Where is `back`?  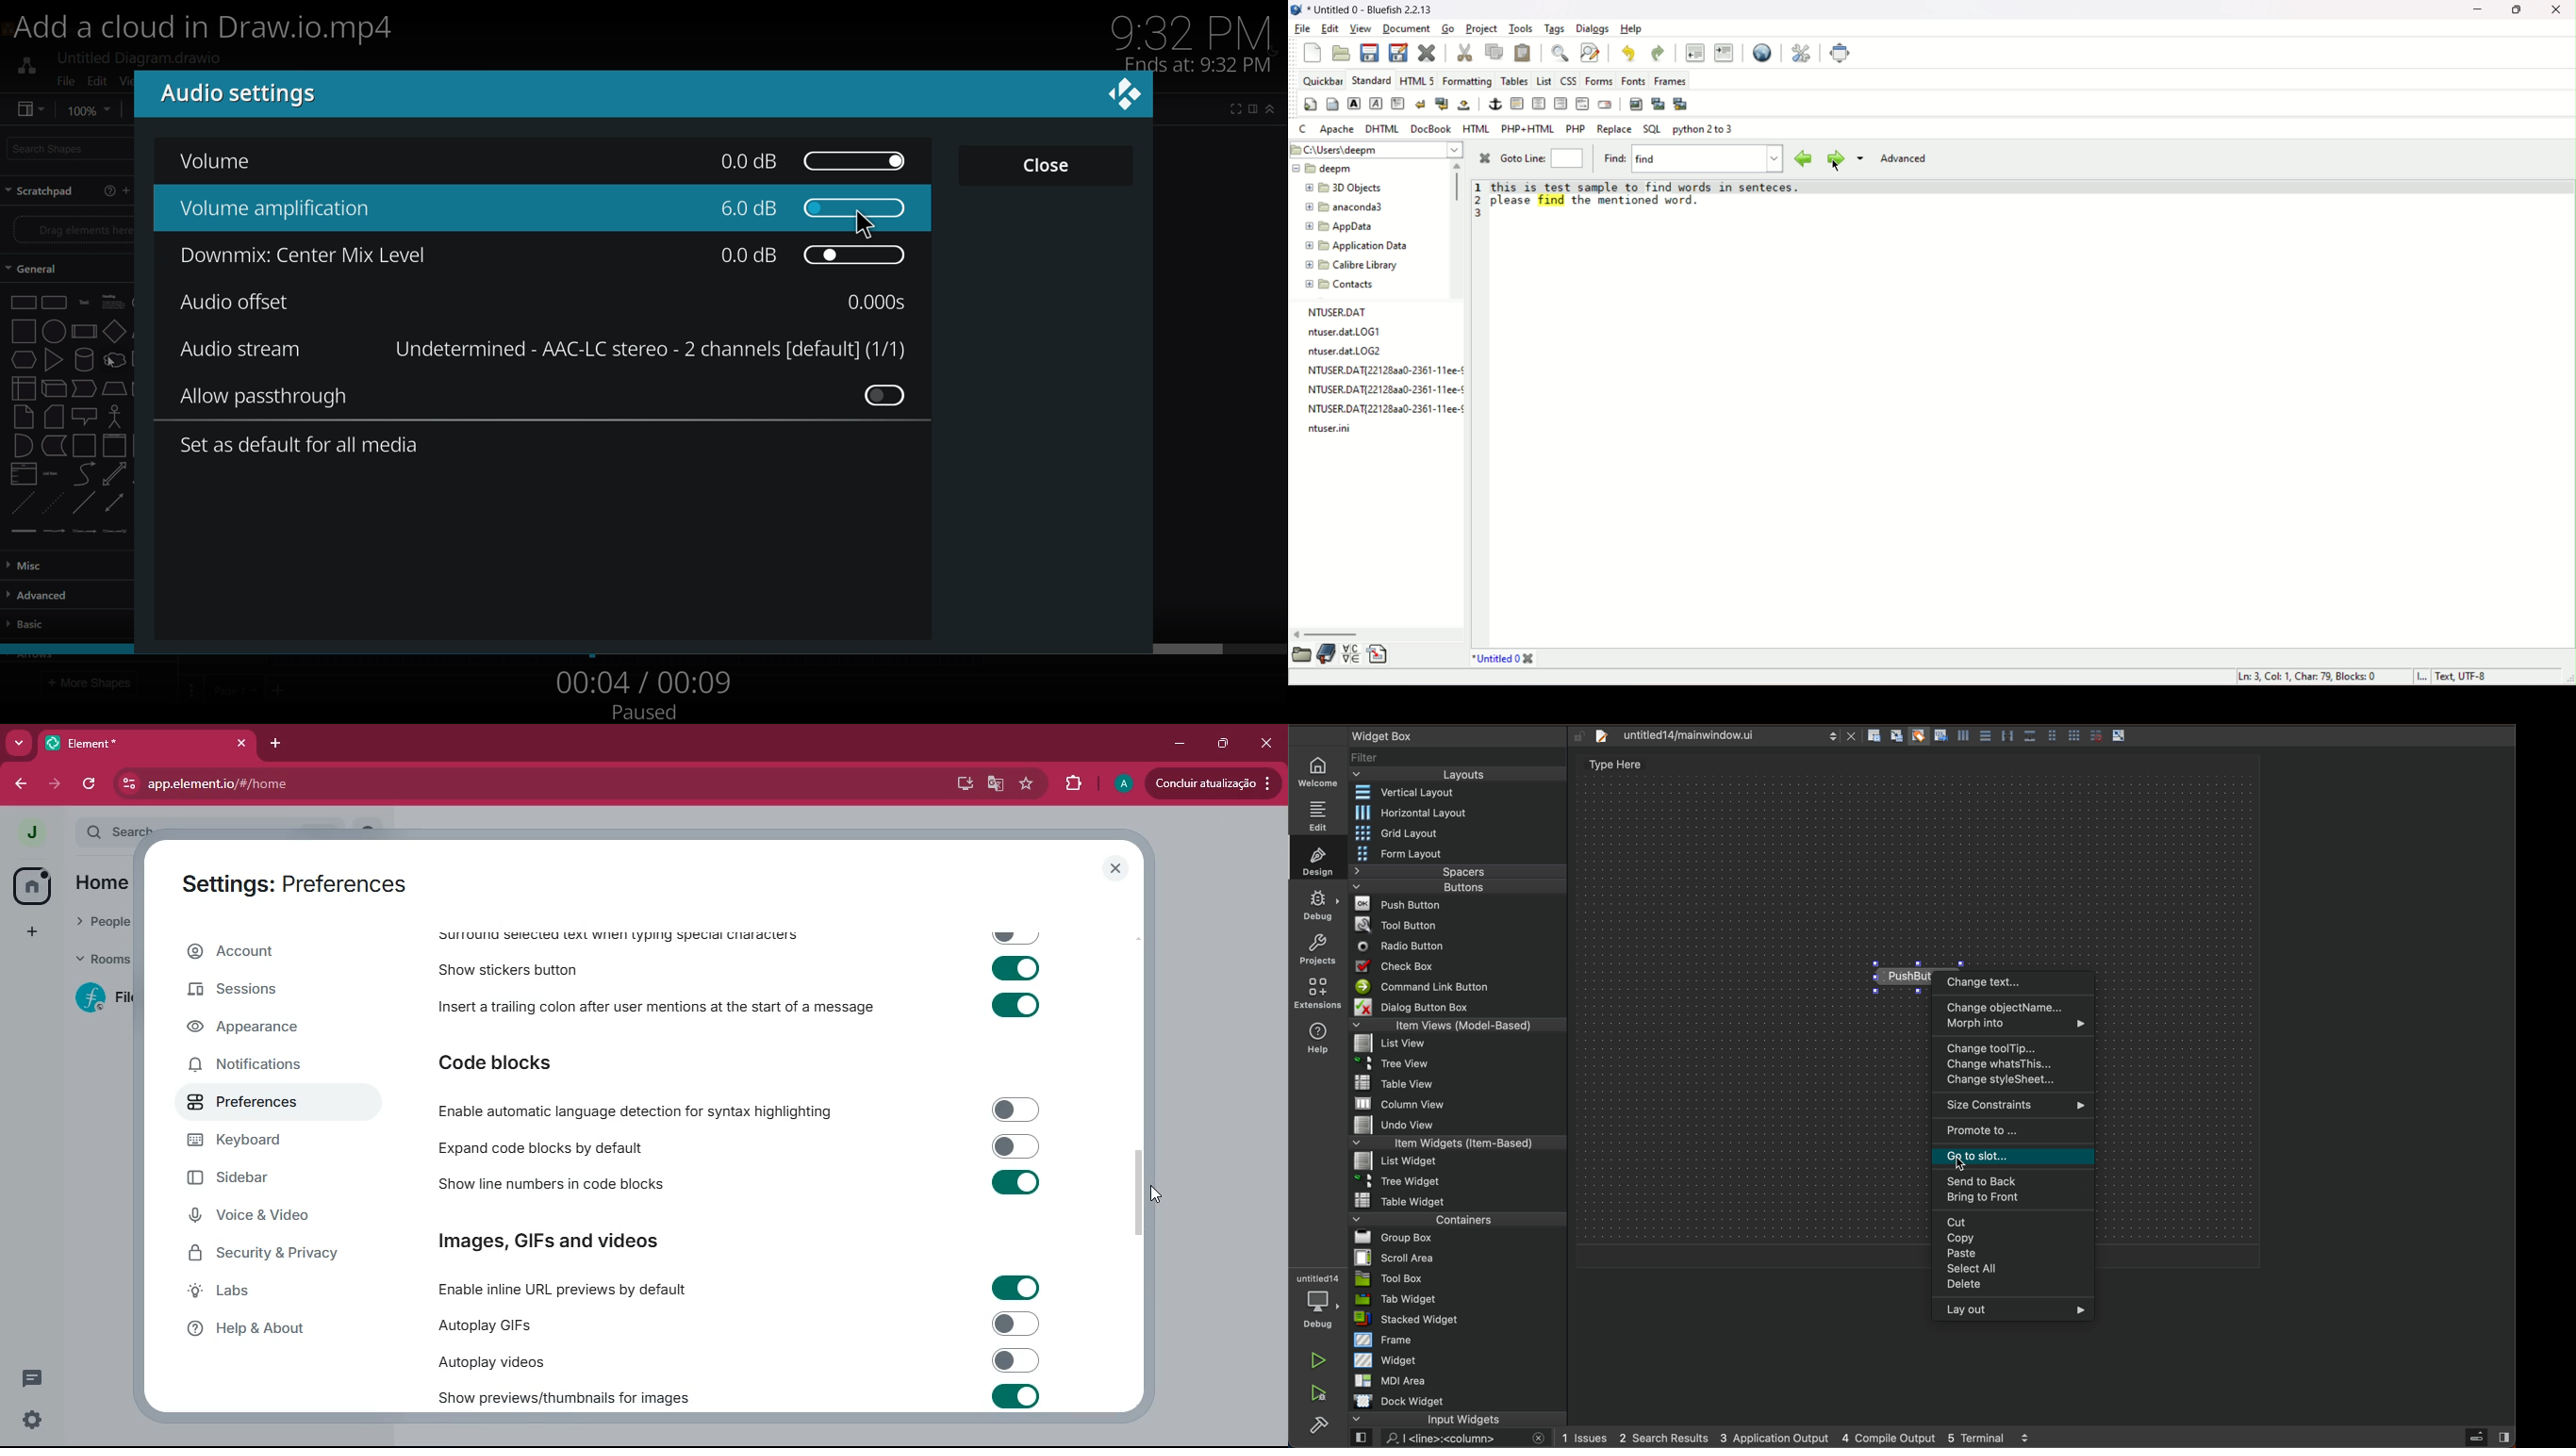 back is located at coordinates (20, 785).